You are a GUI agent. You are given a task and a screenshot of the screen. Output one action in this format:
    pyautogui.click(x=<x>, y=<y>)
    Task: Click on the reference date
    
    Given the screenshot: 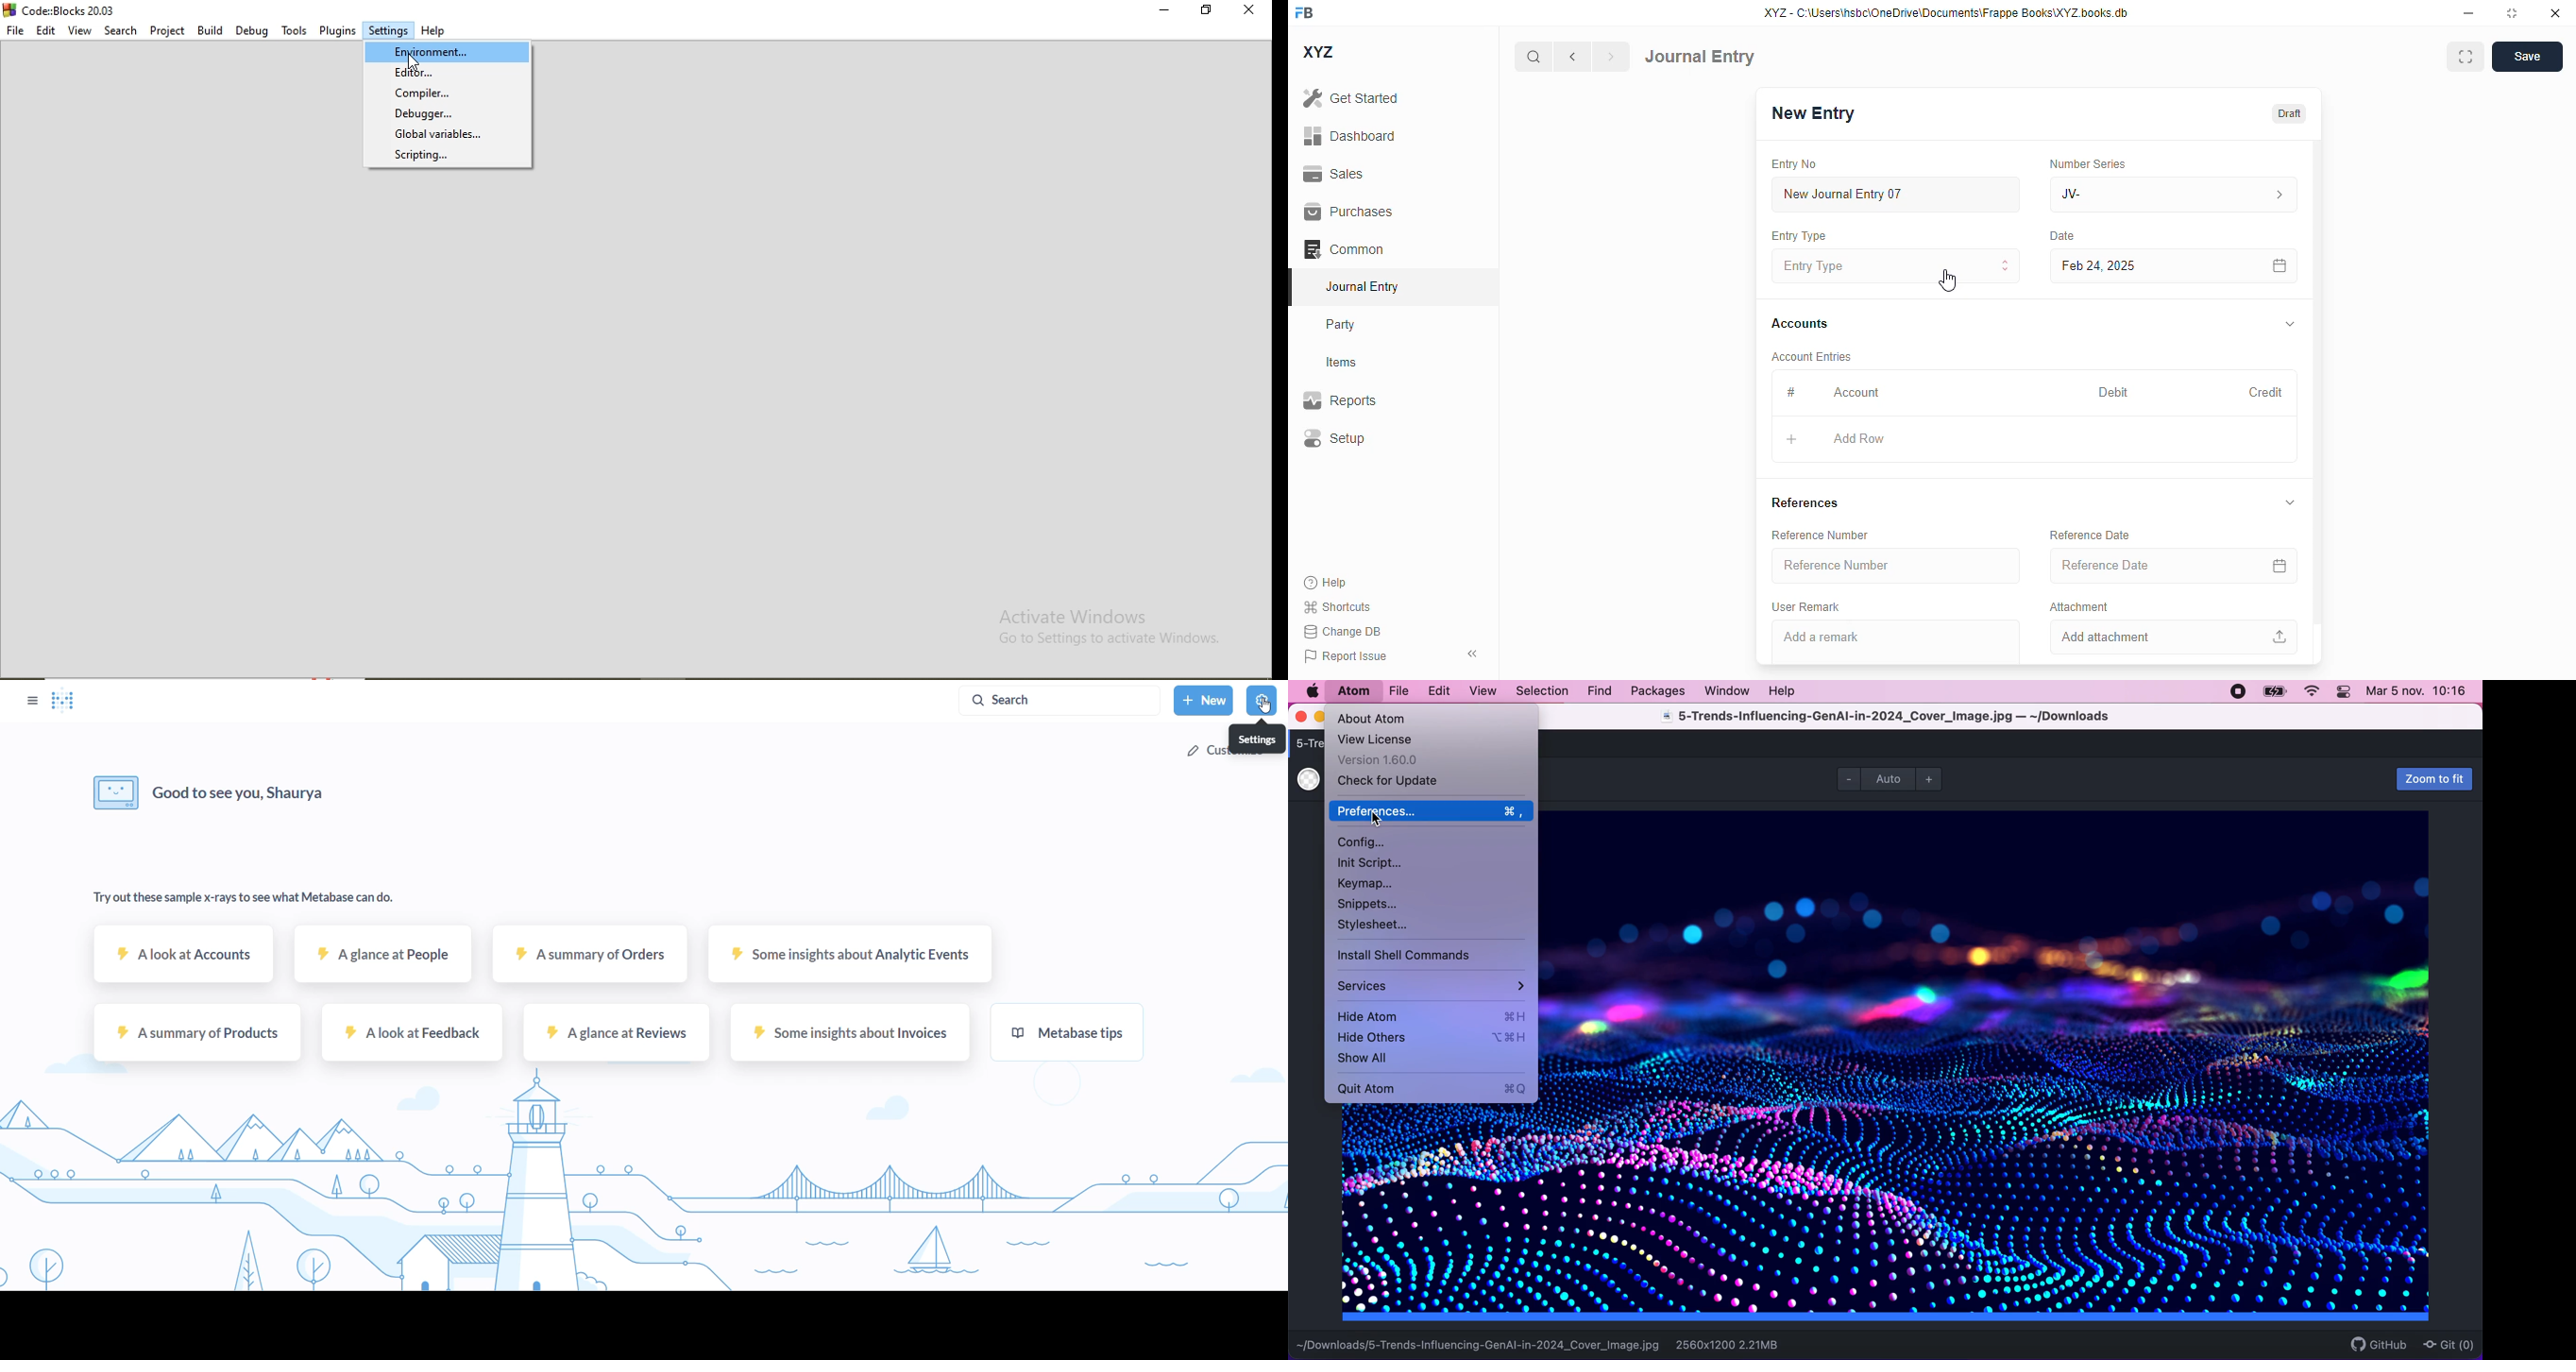 What is the action you would take?
    pyautogui.click(x=2091, y=535)
    